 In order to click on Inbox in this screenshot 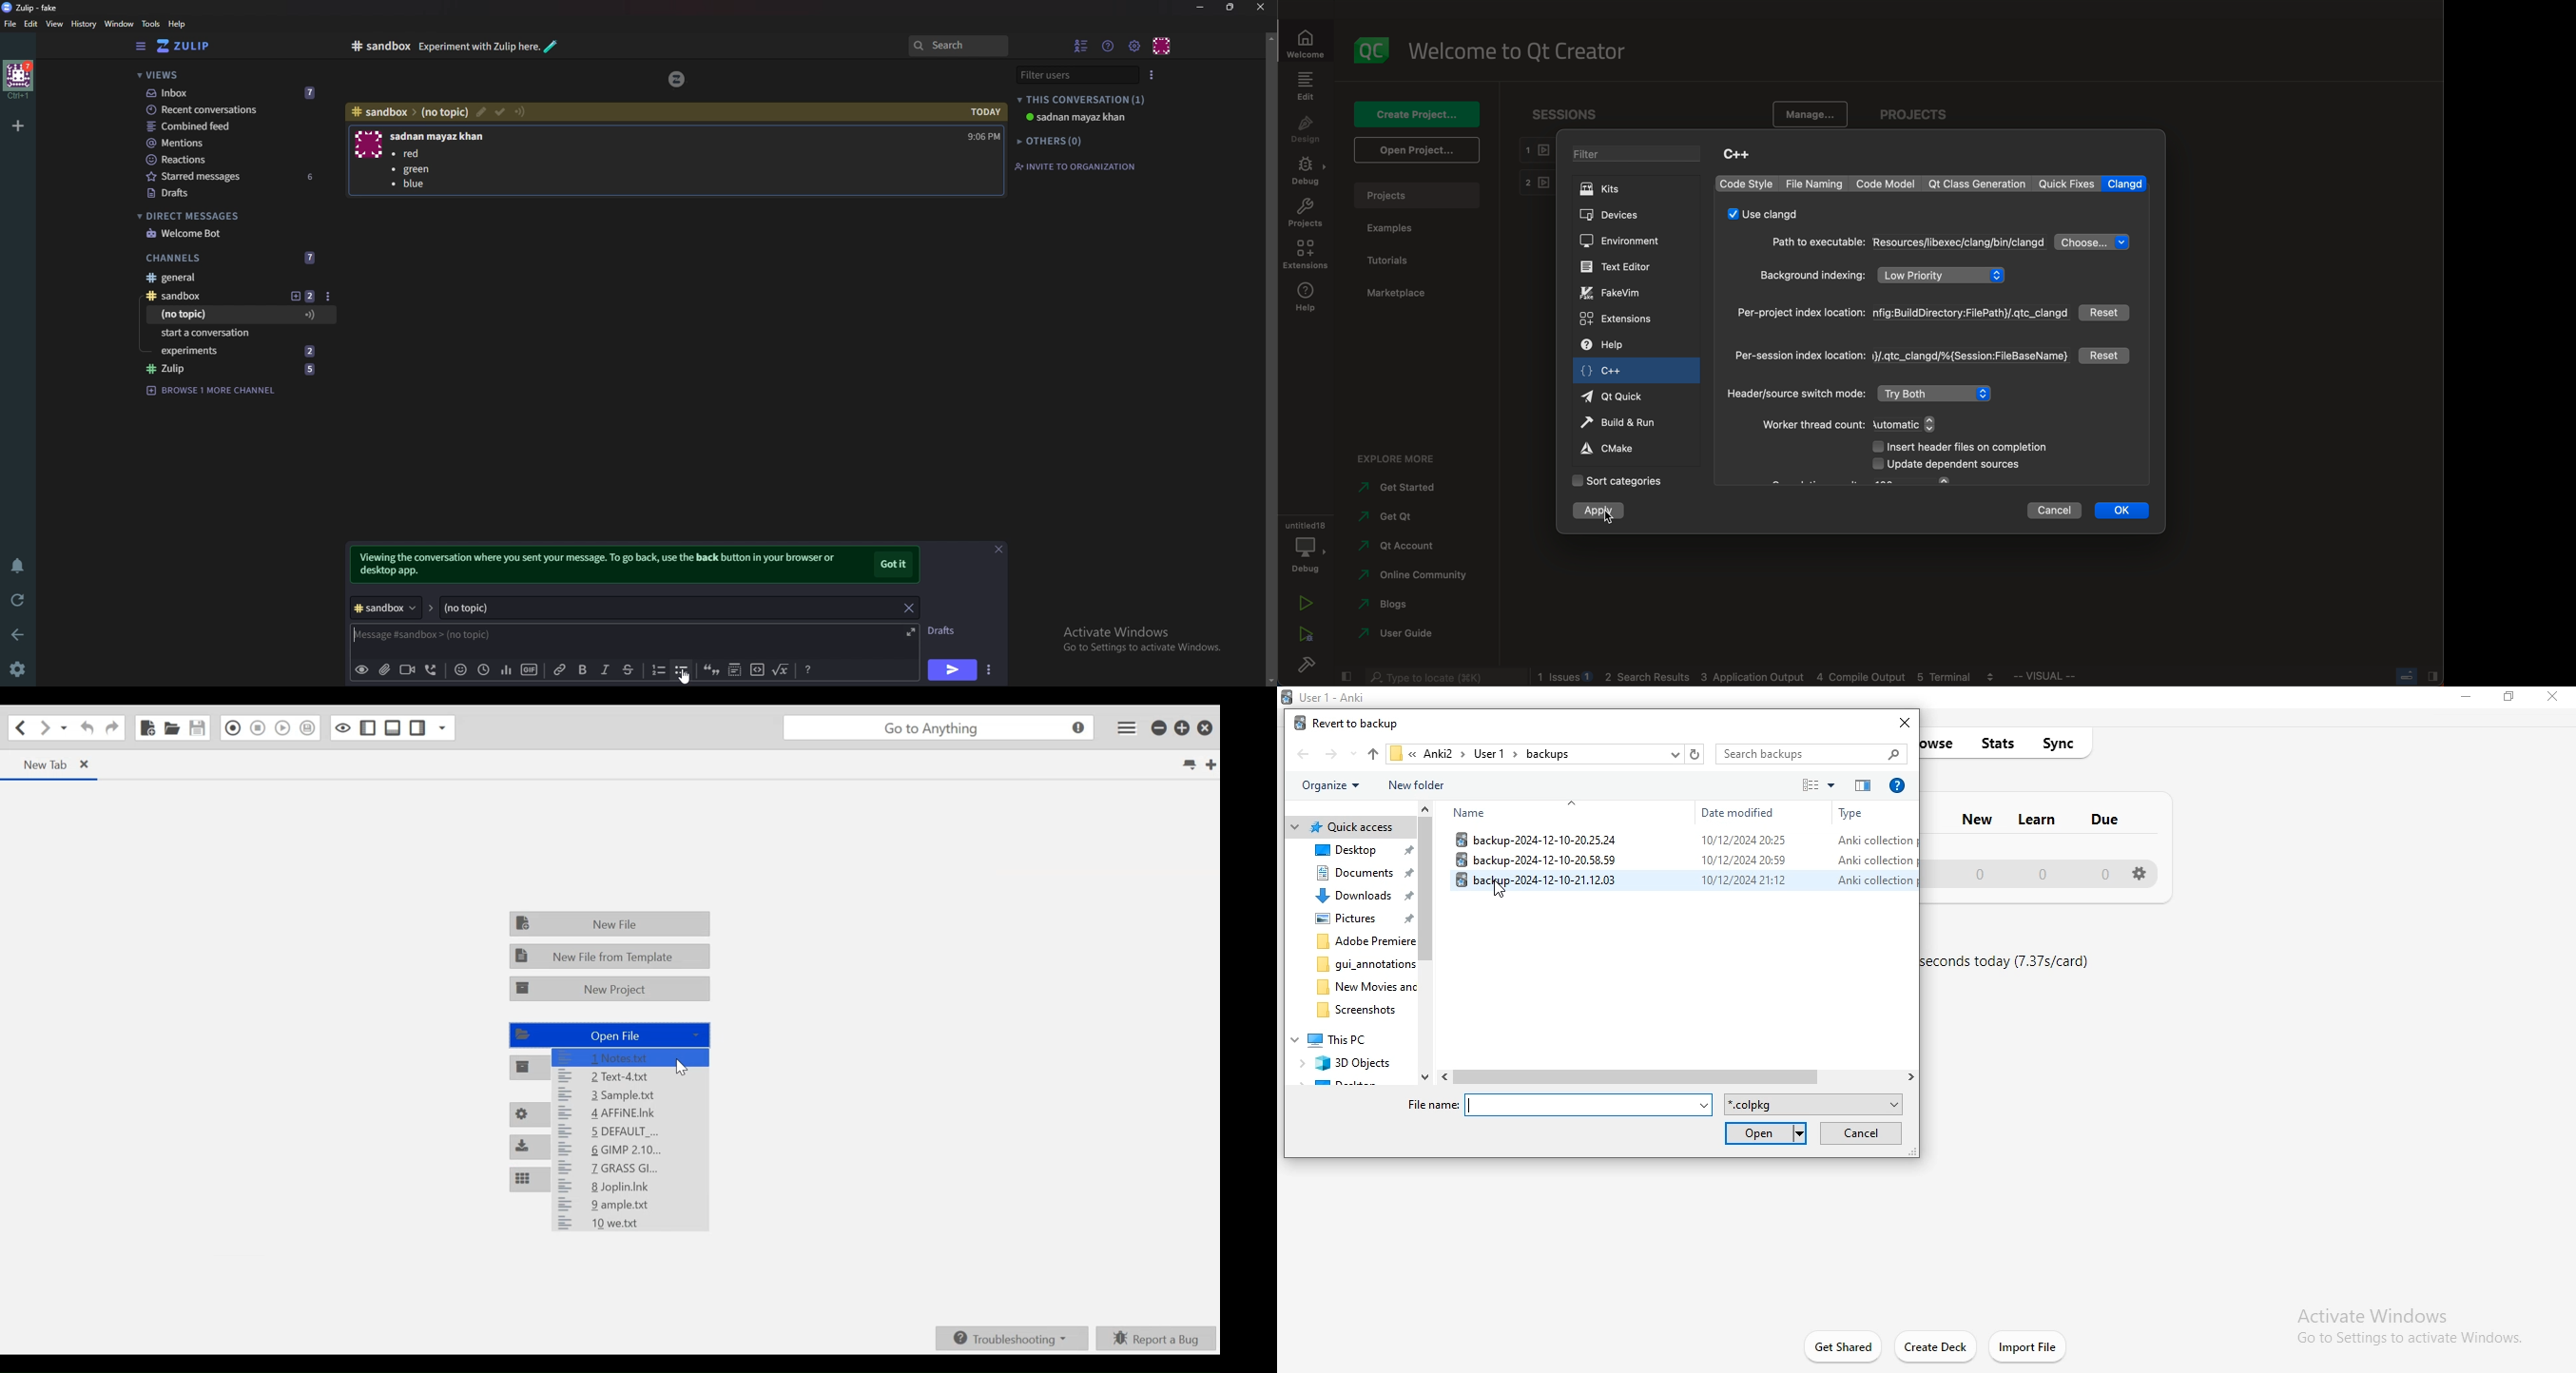, I will do `click(234, 94)`.